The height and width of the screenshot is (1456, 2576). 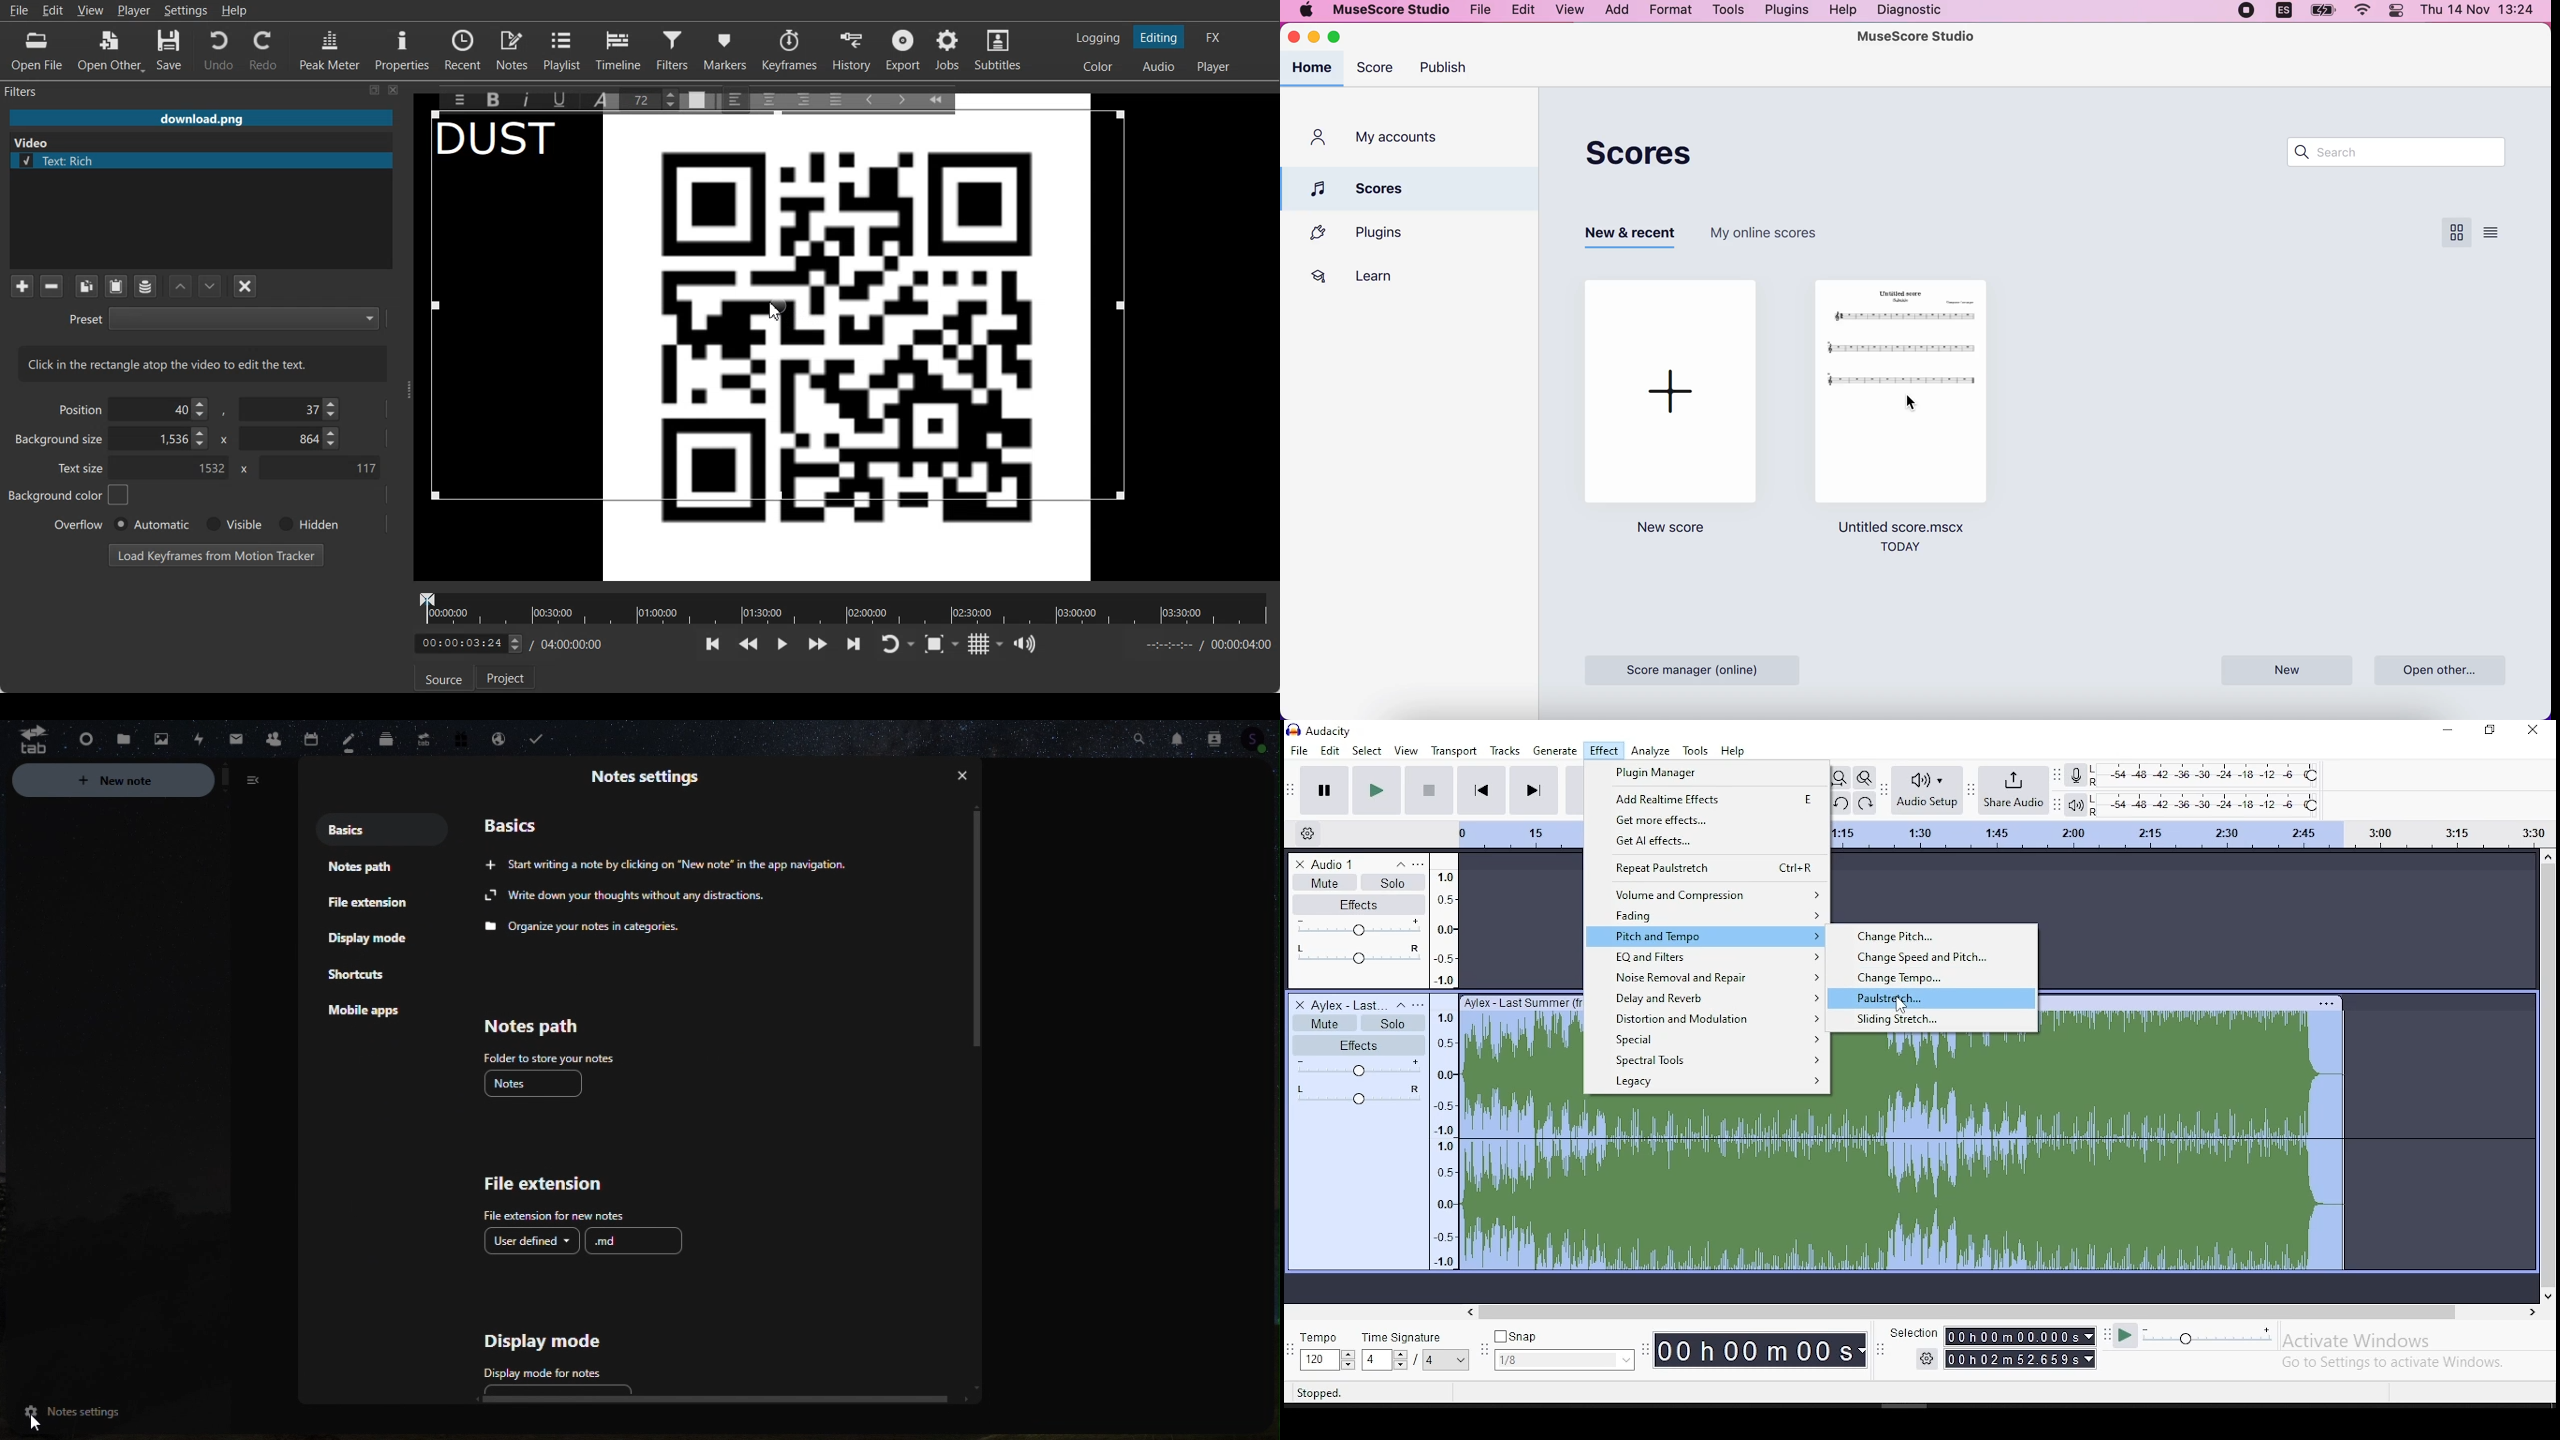 I want to click on Skip to the previous point, so click(x=713, y=643).